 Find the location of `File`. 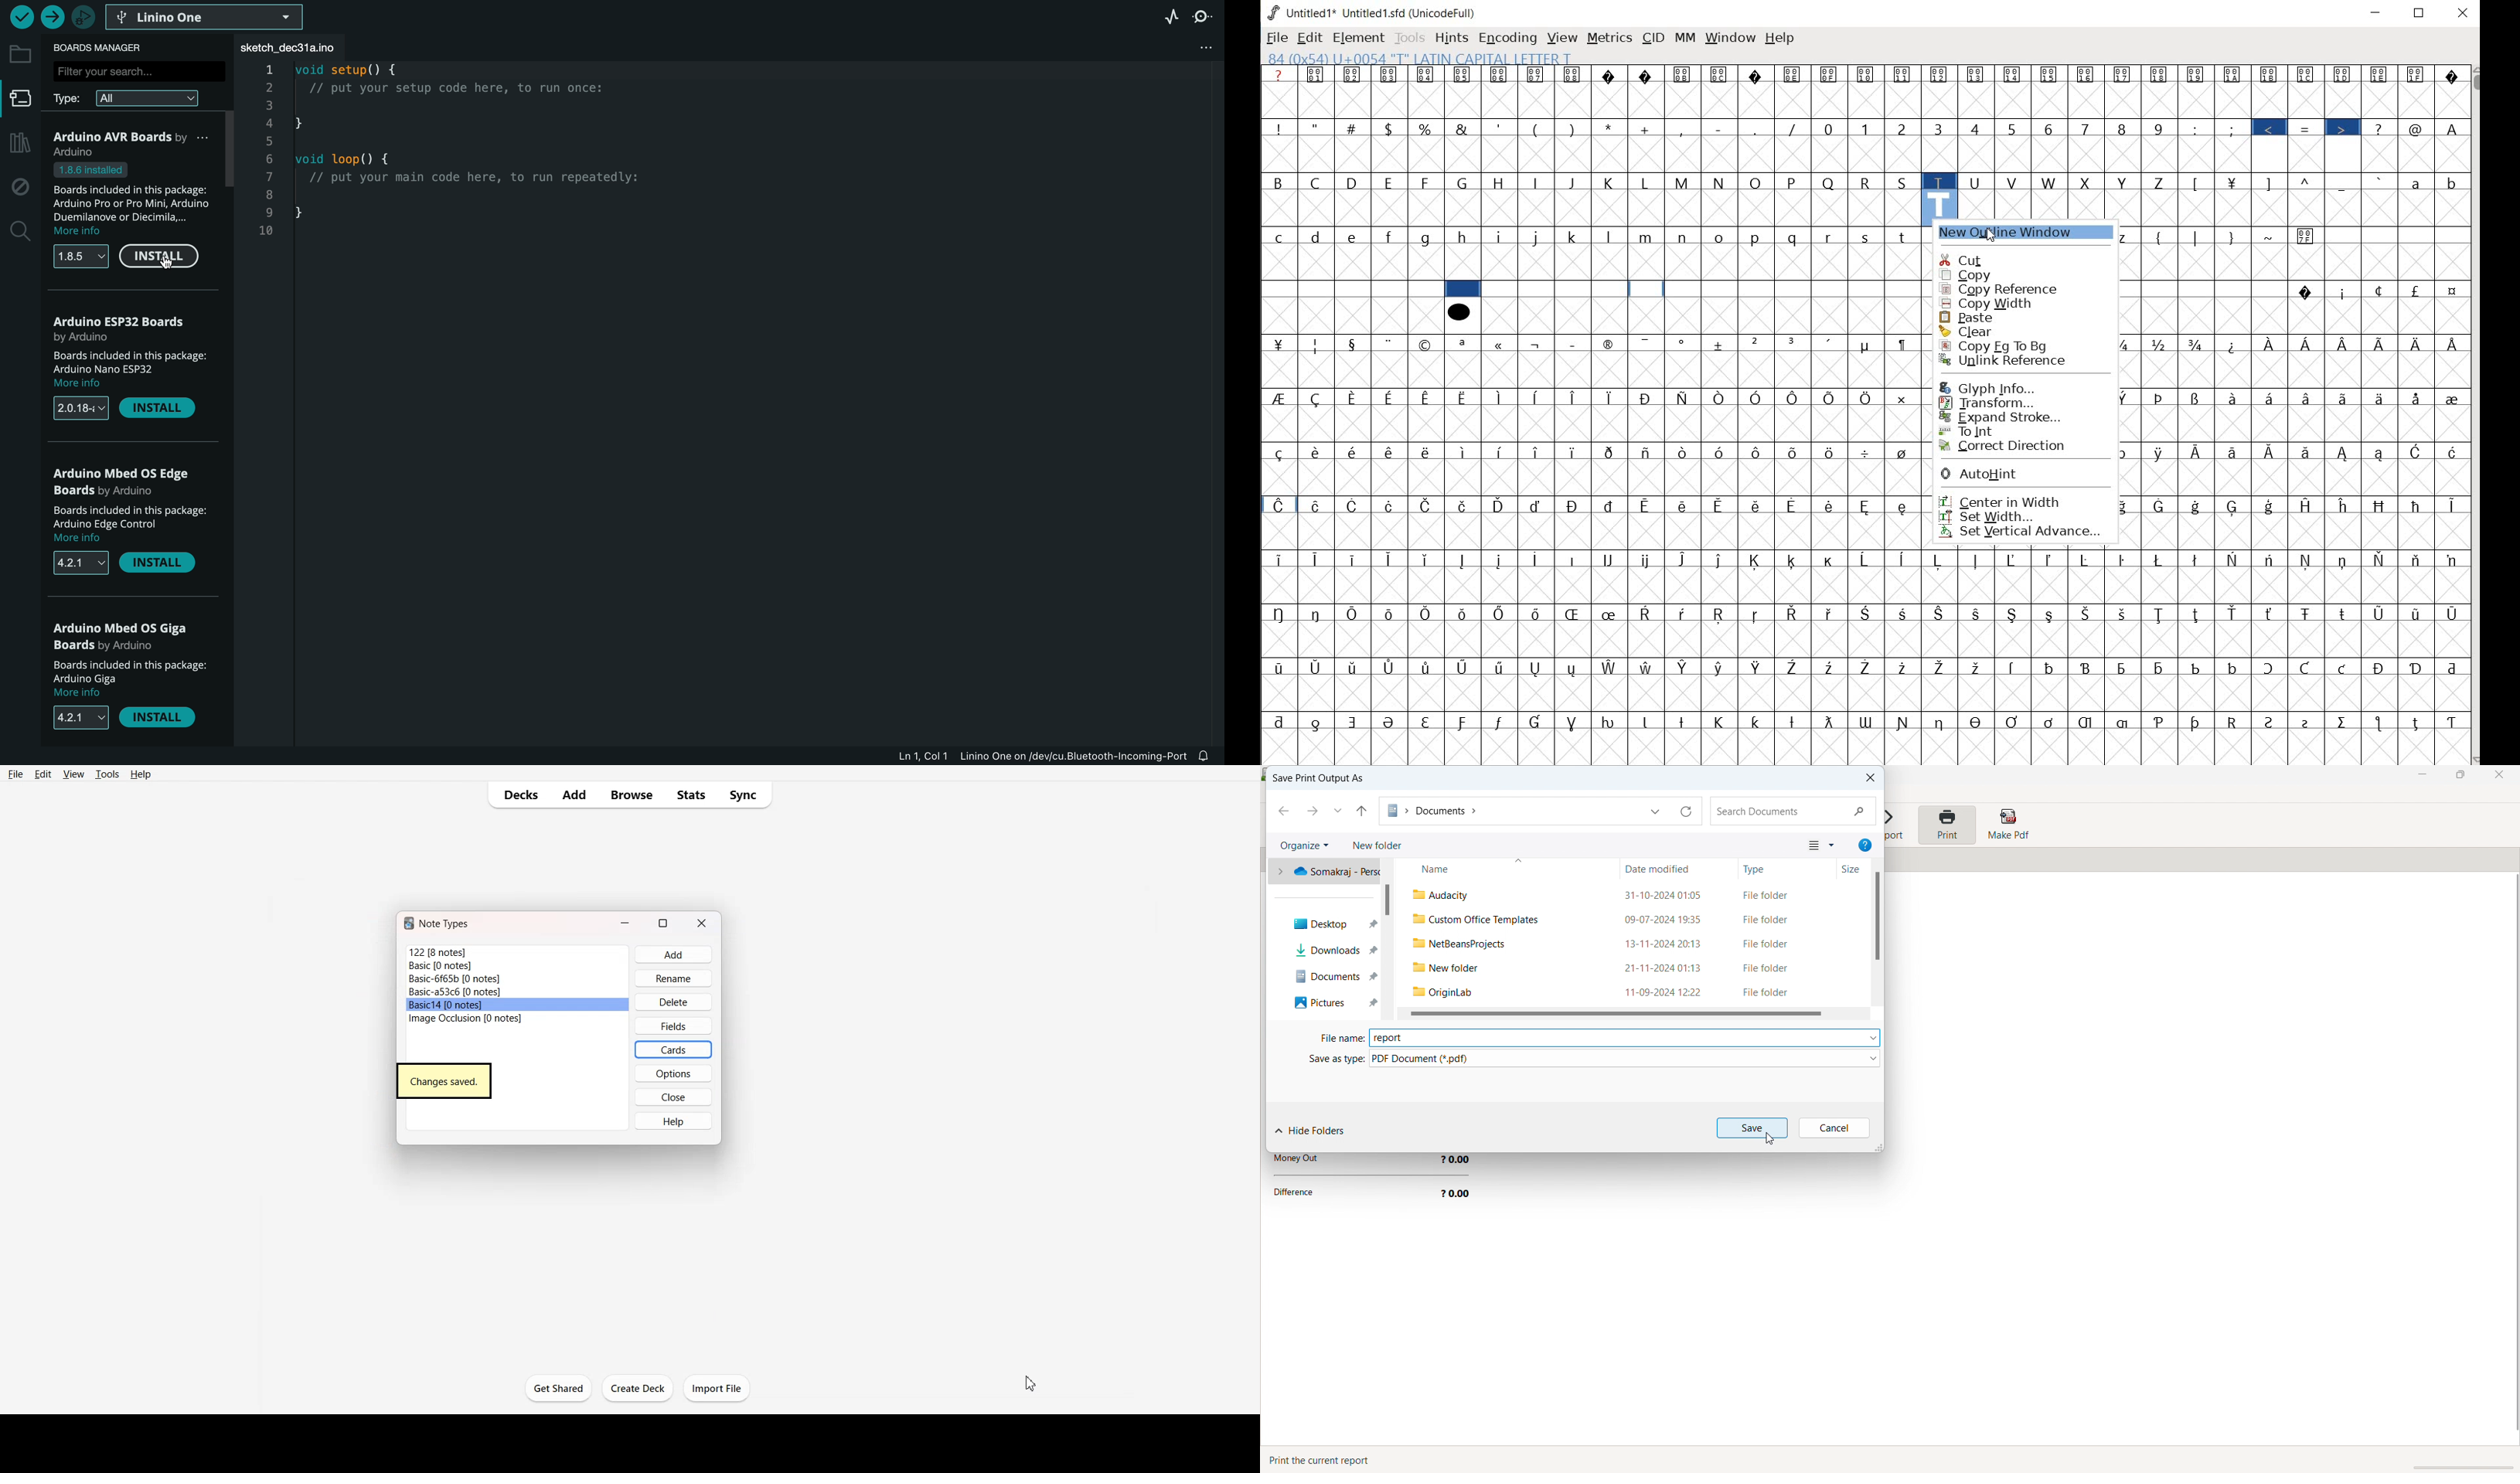

File is located at coordinates (16, 774).